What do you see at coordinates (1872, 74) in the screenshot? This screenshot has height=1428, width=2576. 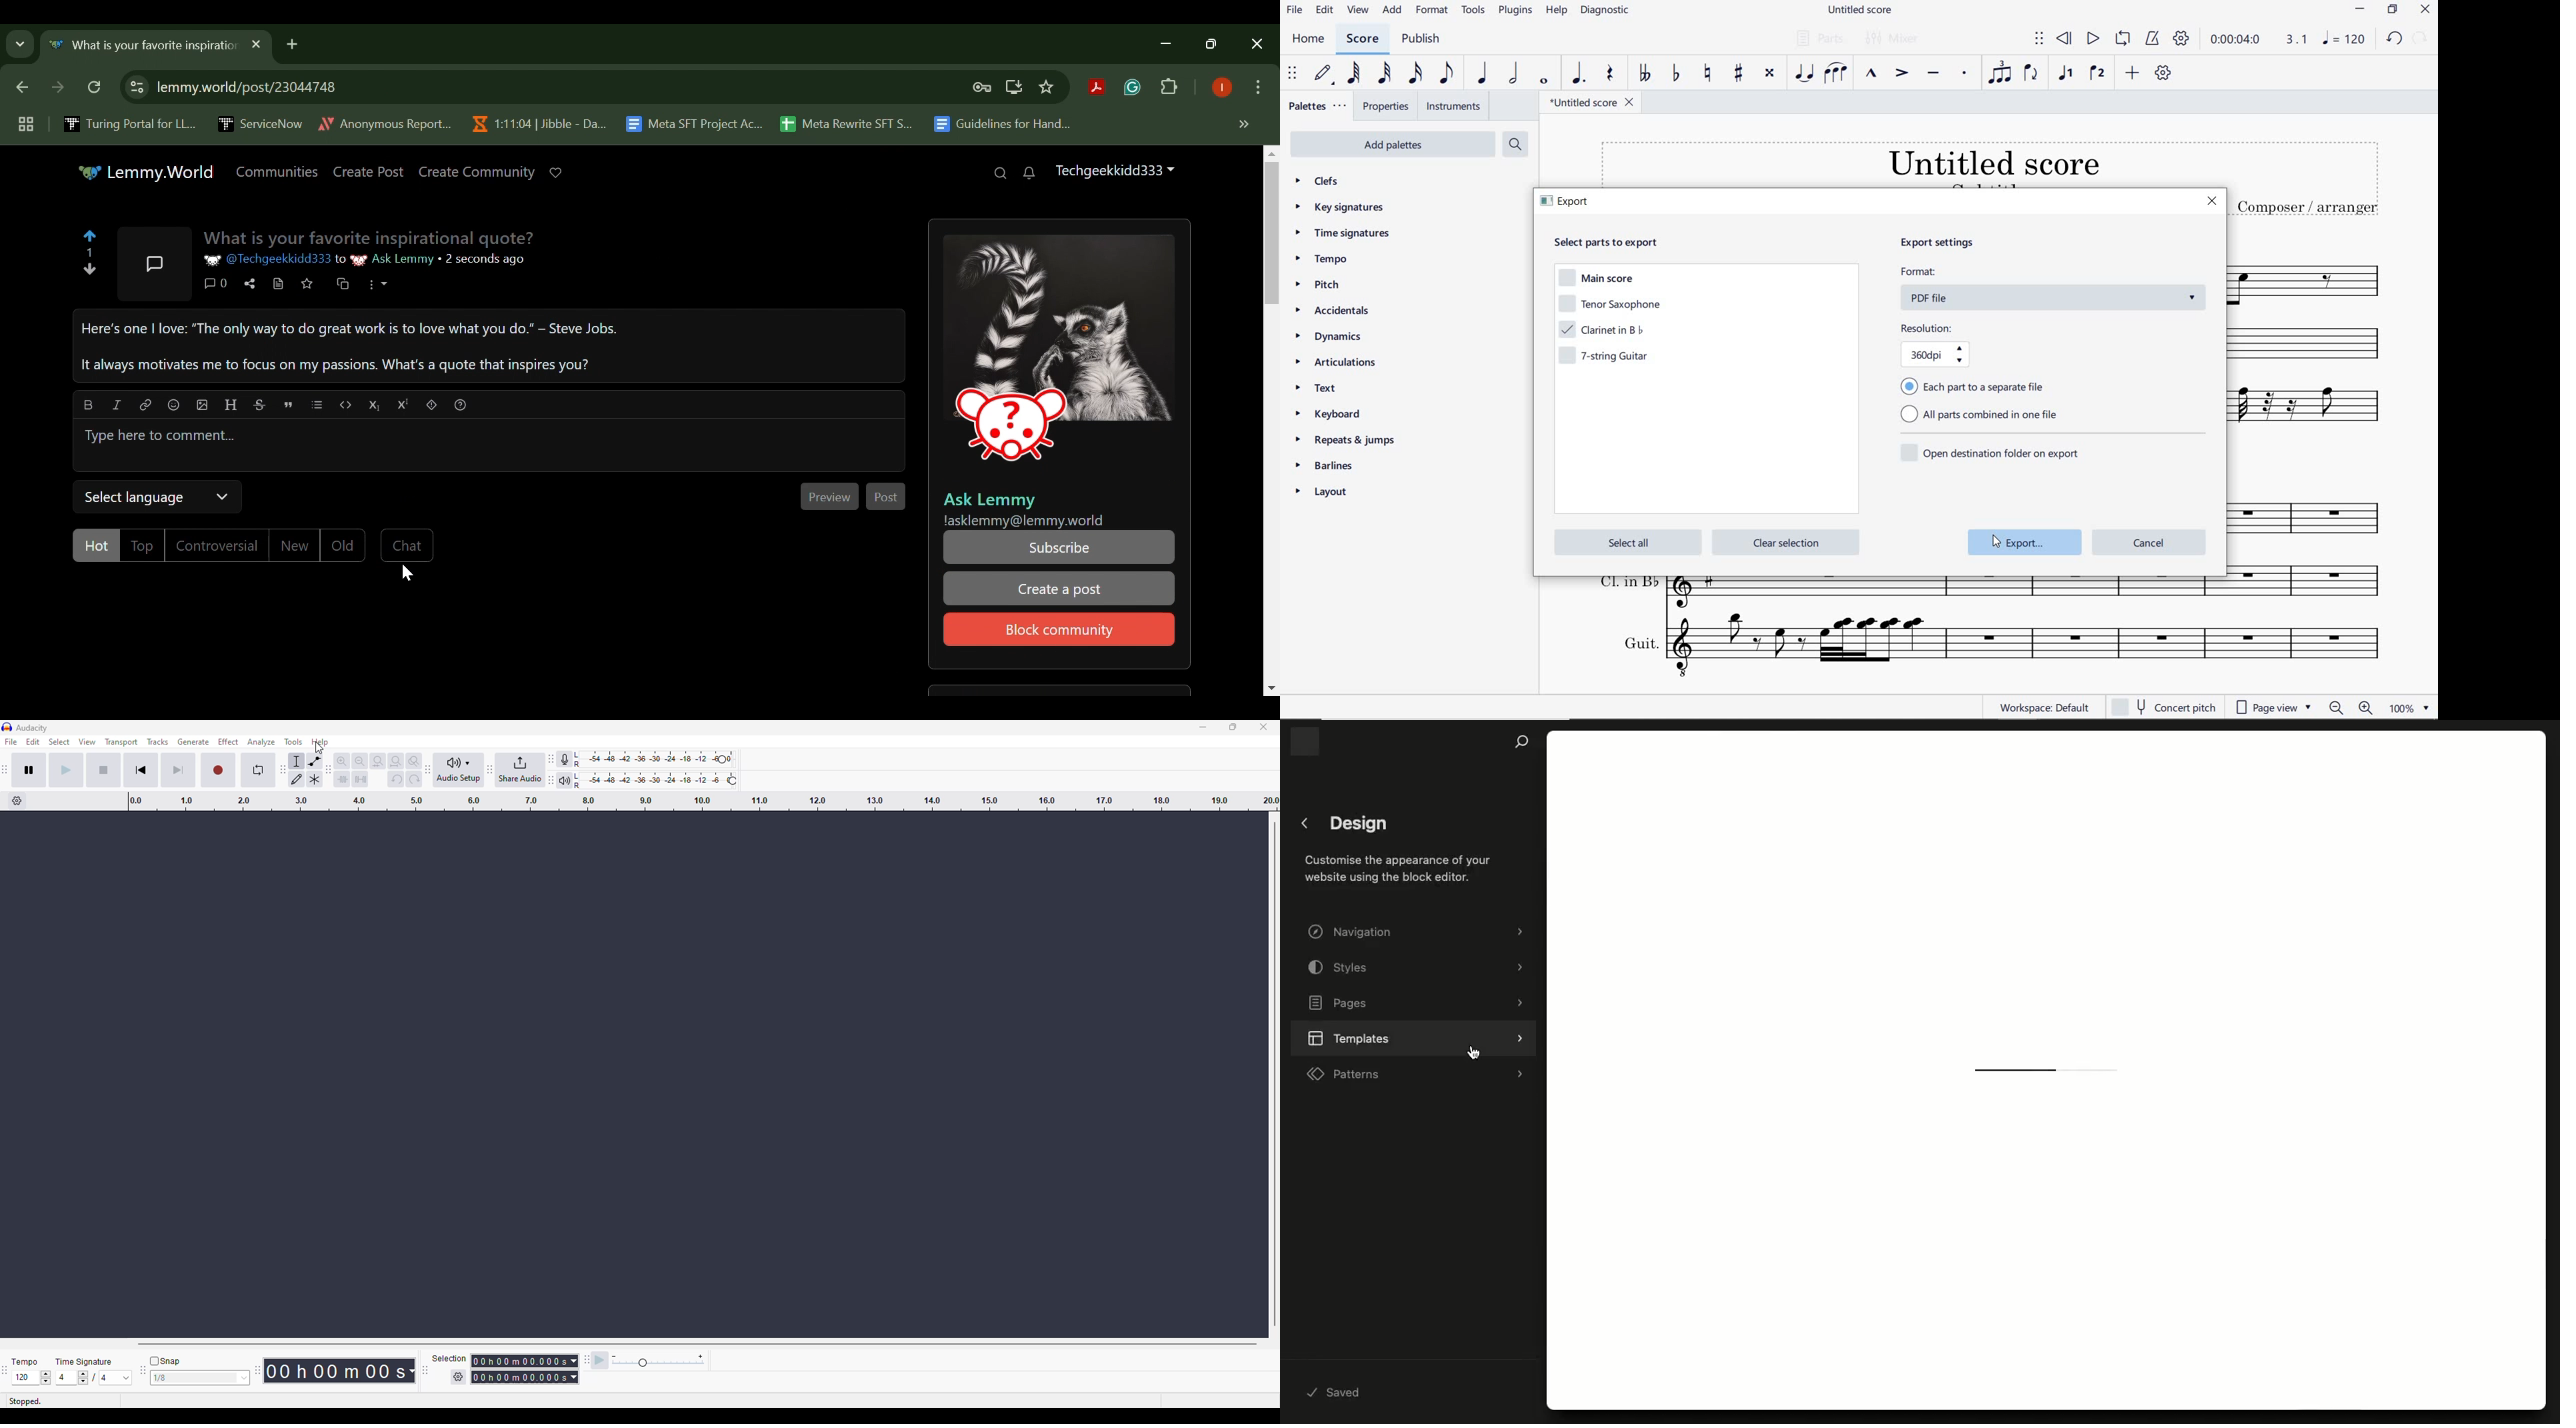 I see `MARCATO` at bounding box center [1872, 74].